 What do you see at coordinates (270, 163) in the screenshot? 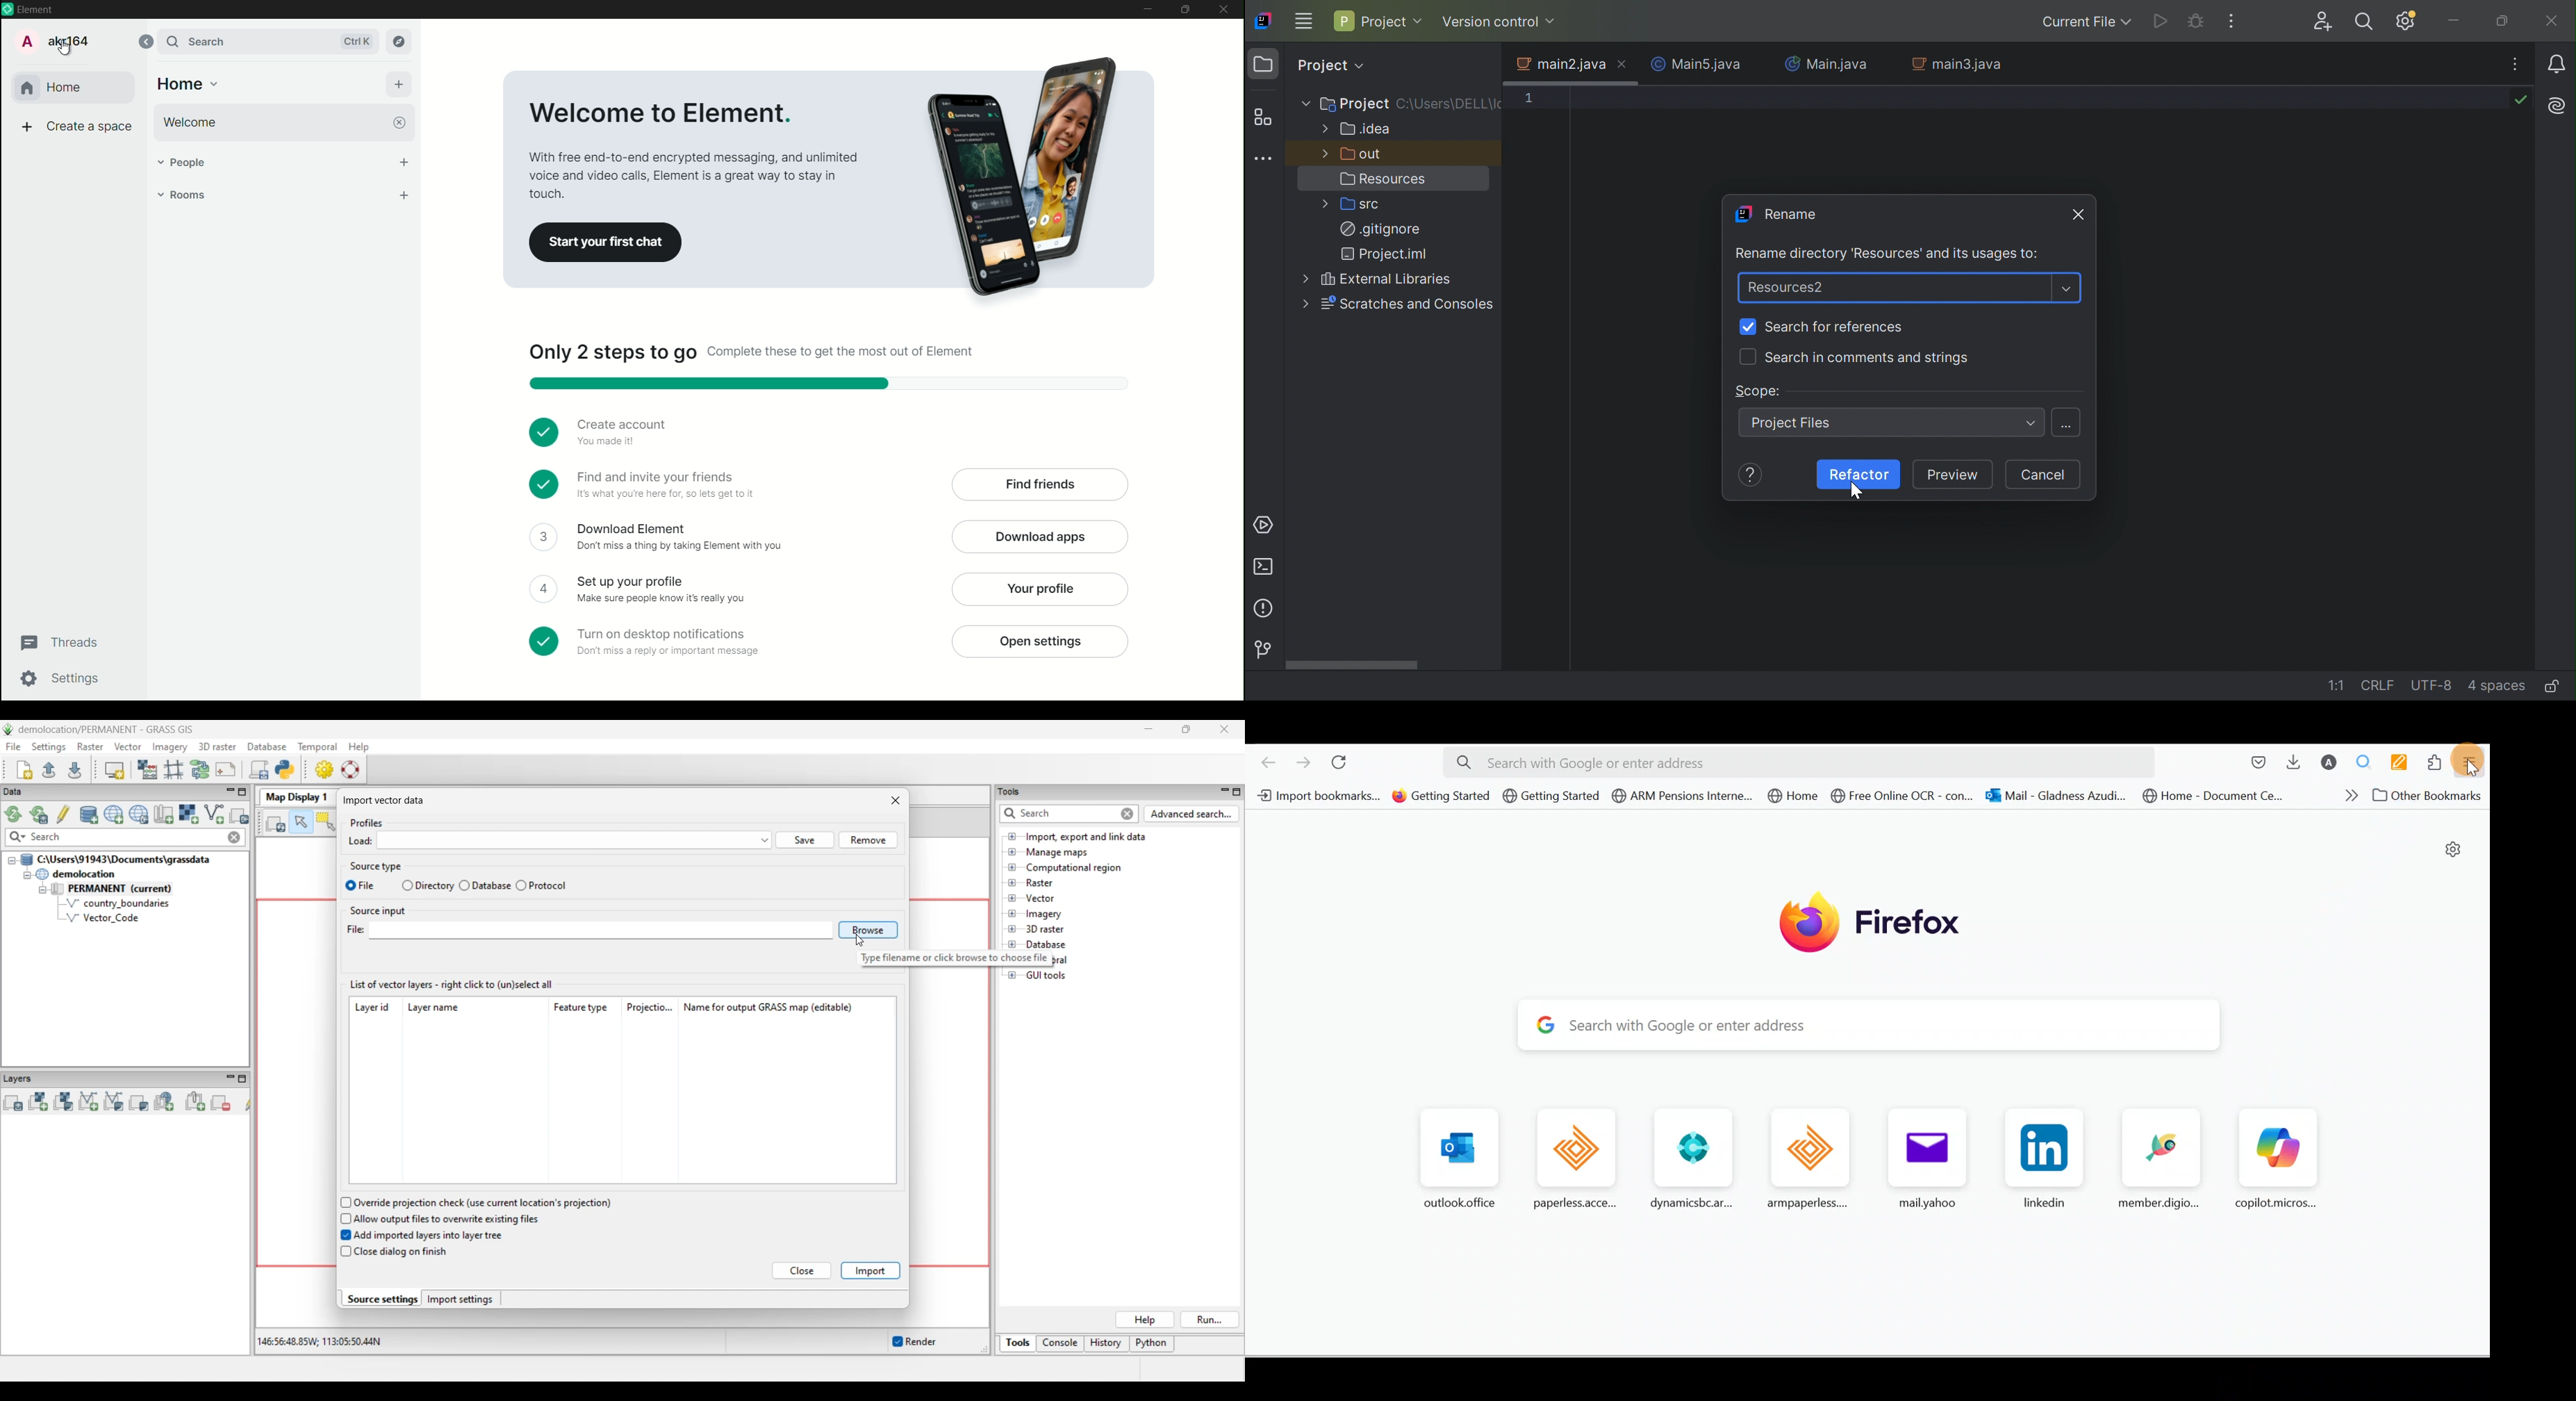
I see `people` at bounding box center [270, 163].